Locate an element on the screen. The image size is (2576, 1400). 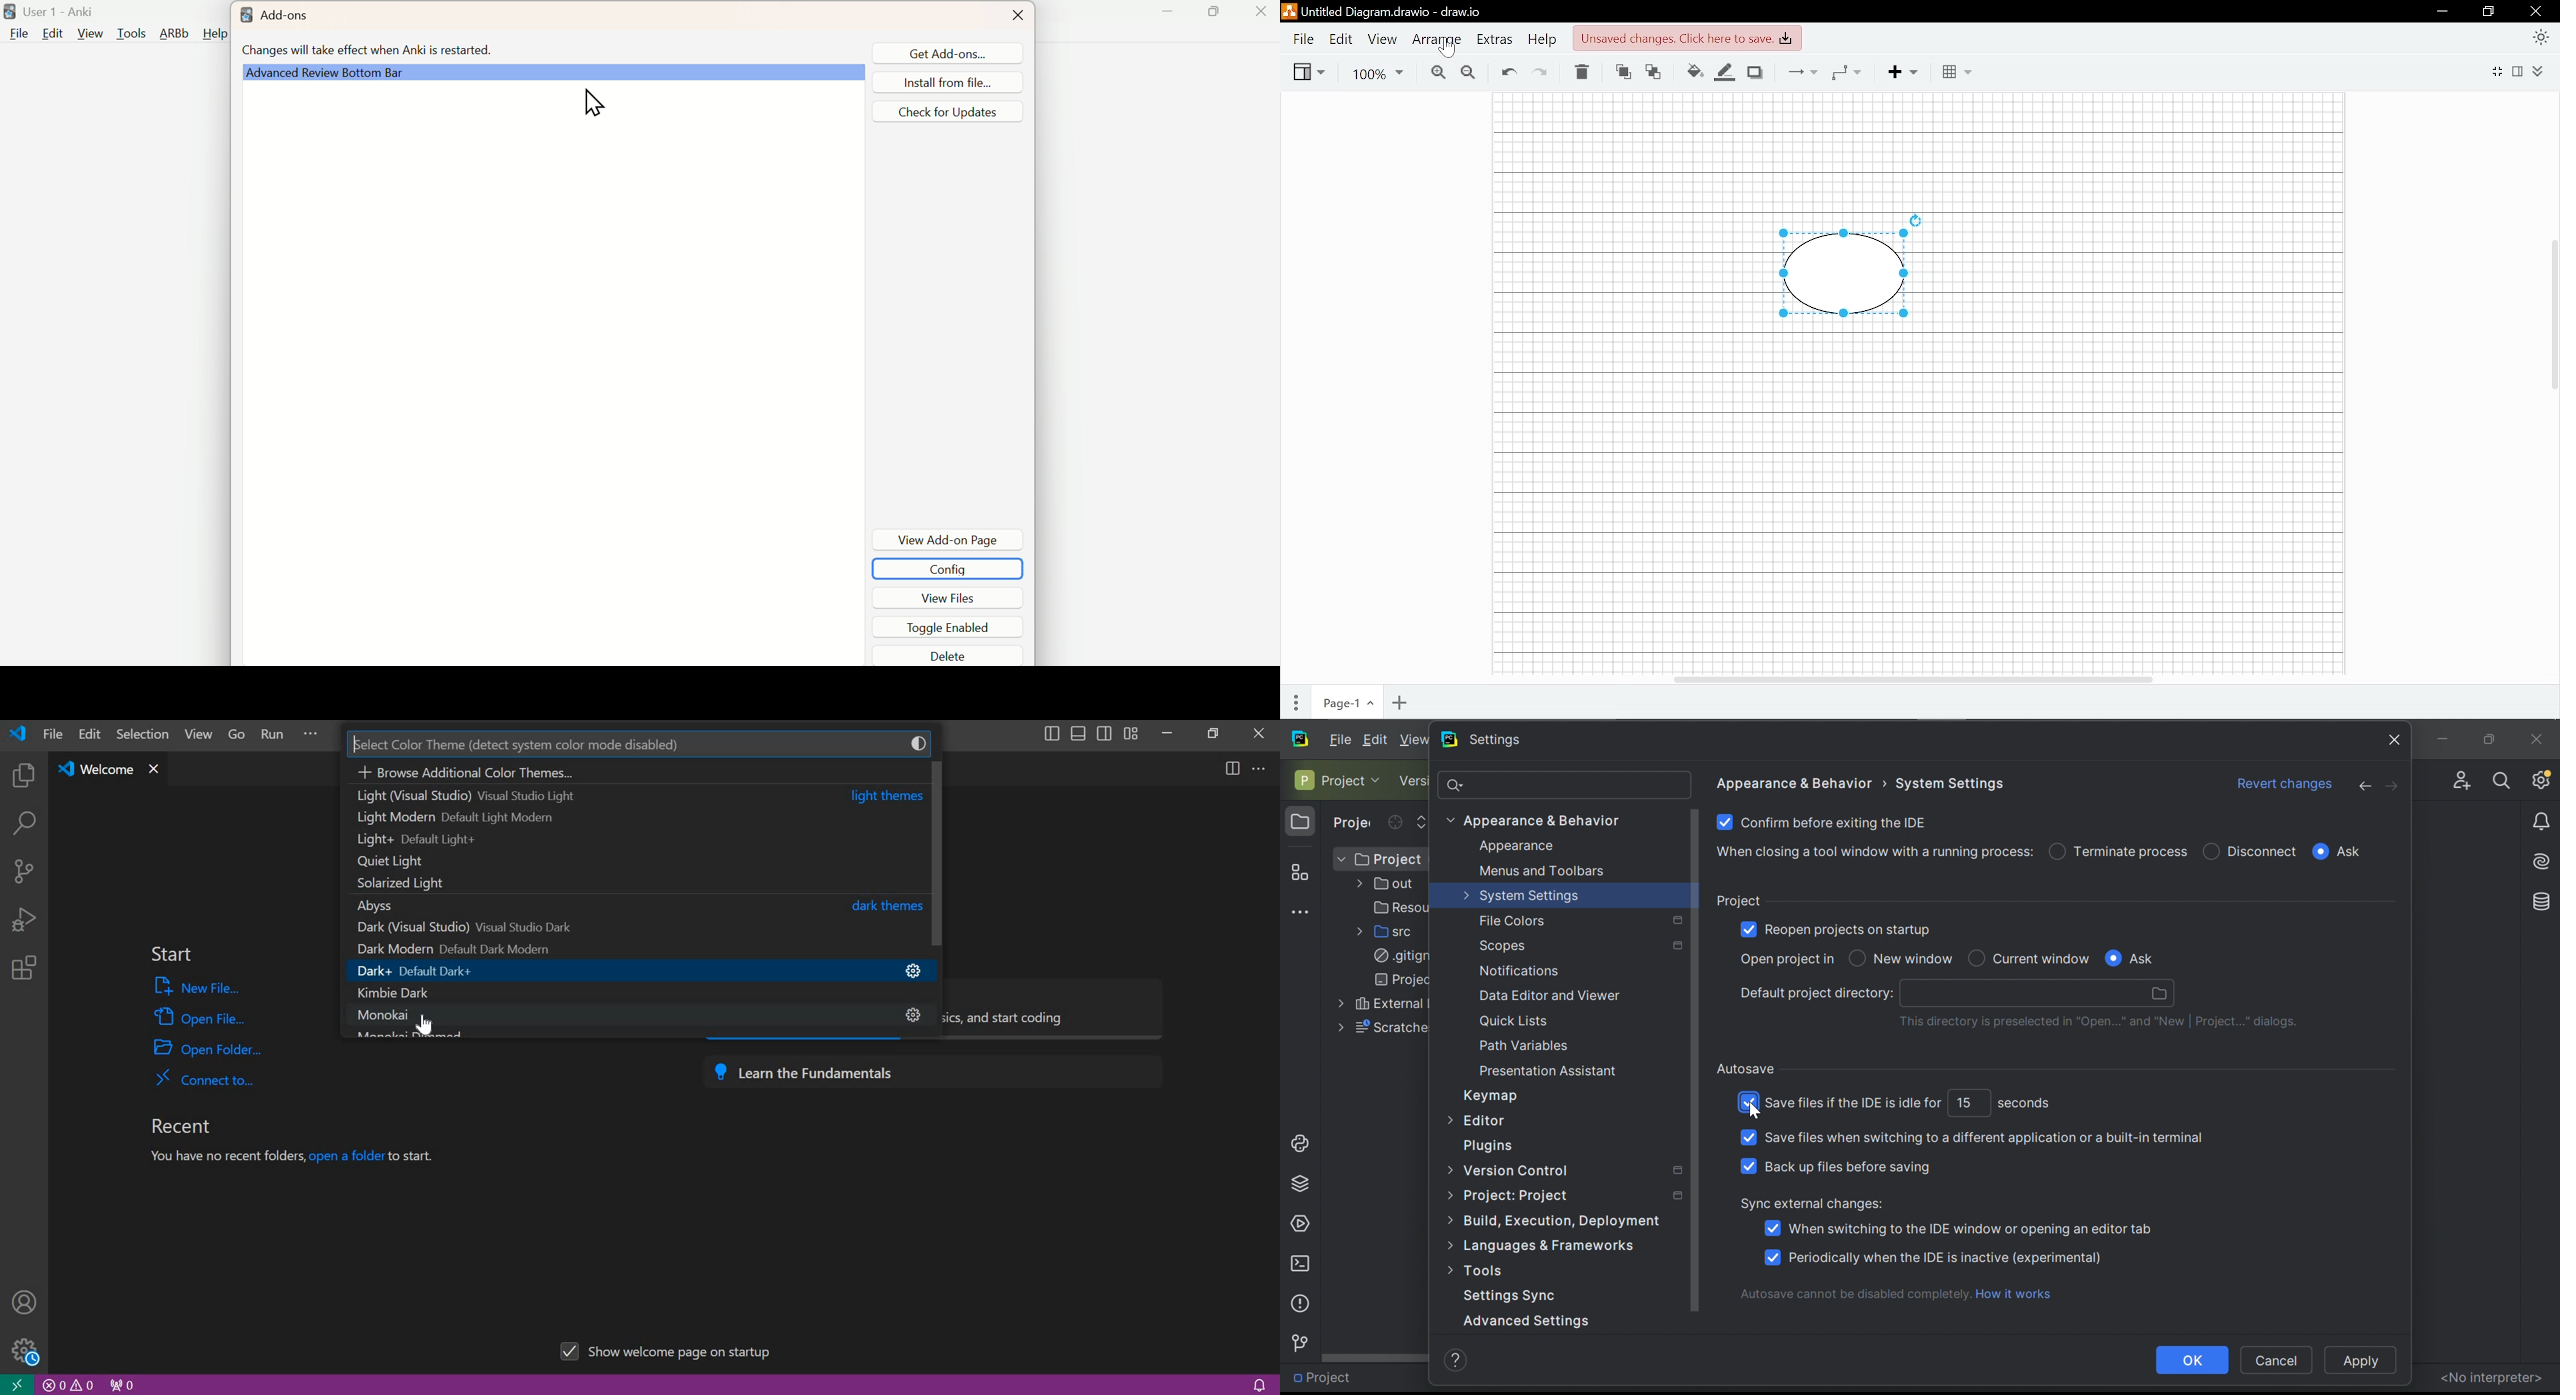
Edit is located at coordinates (52, 34).